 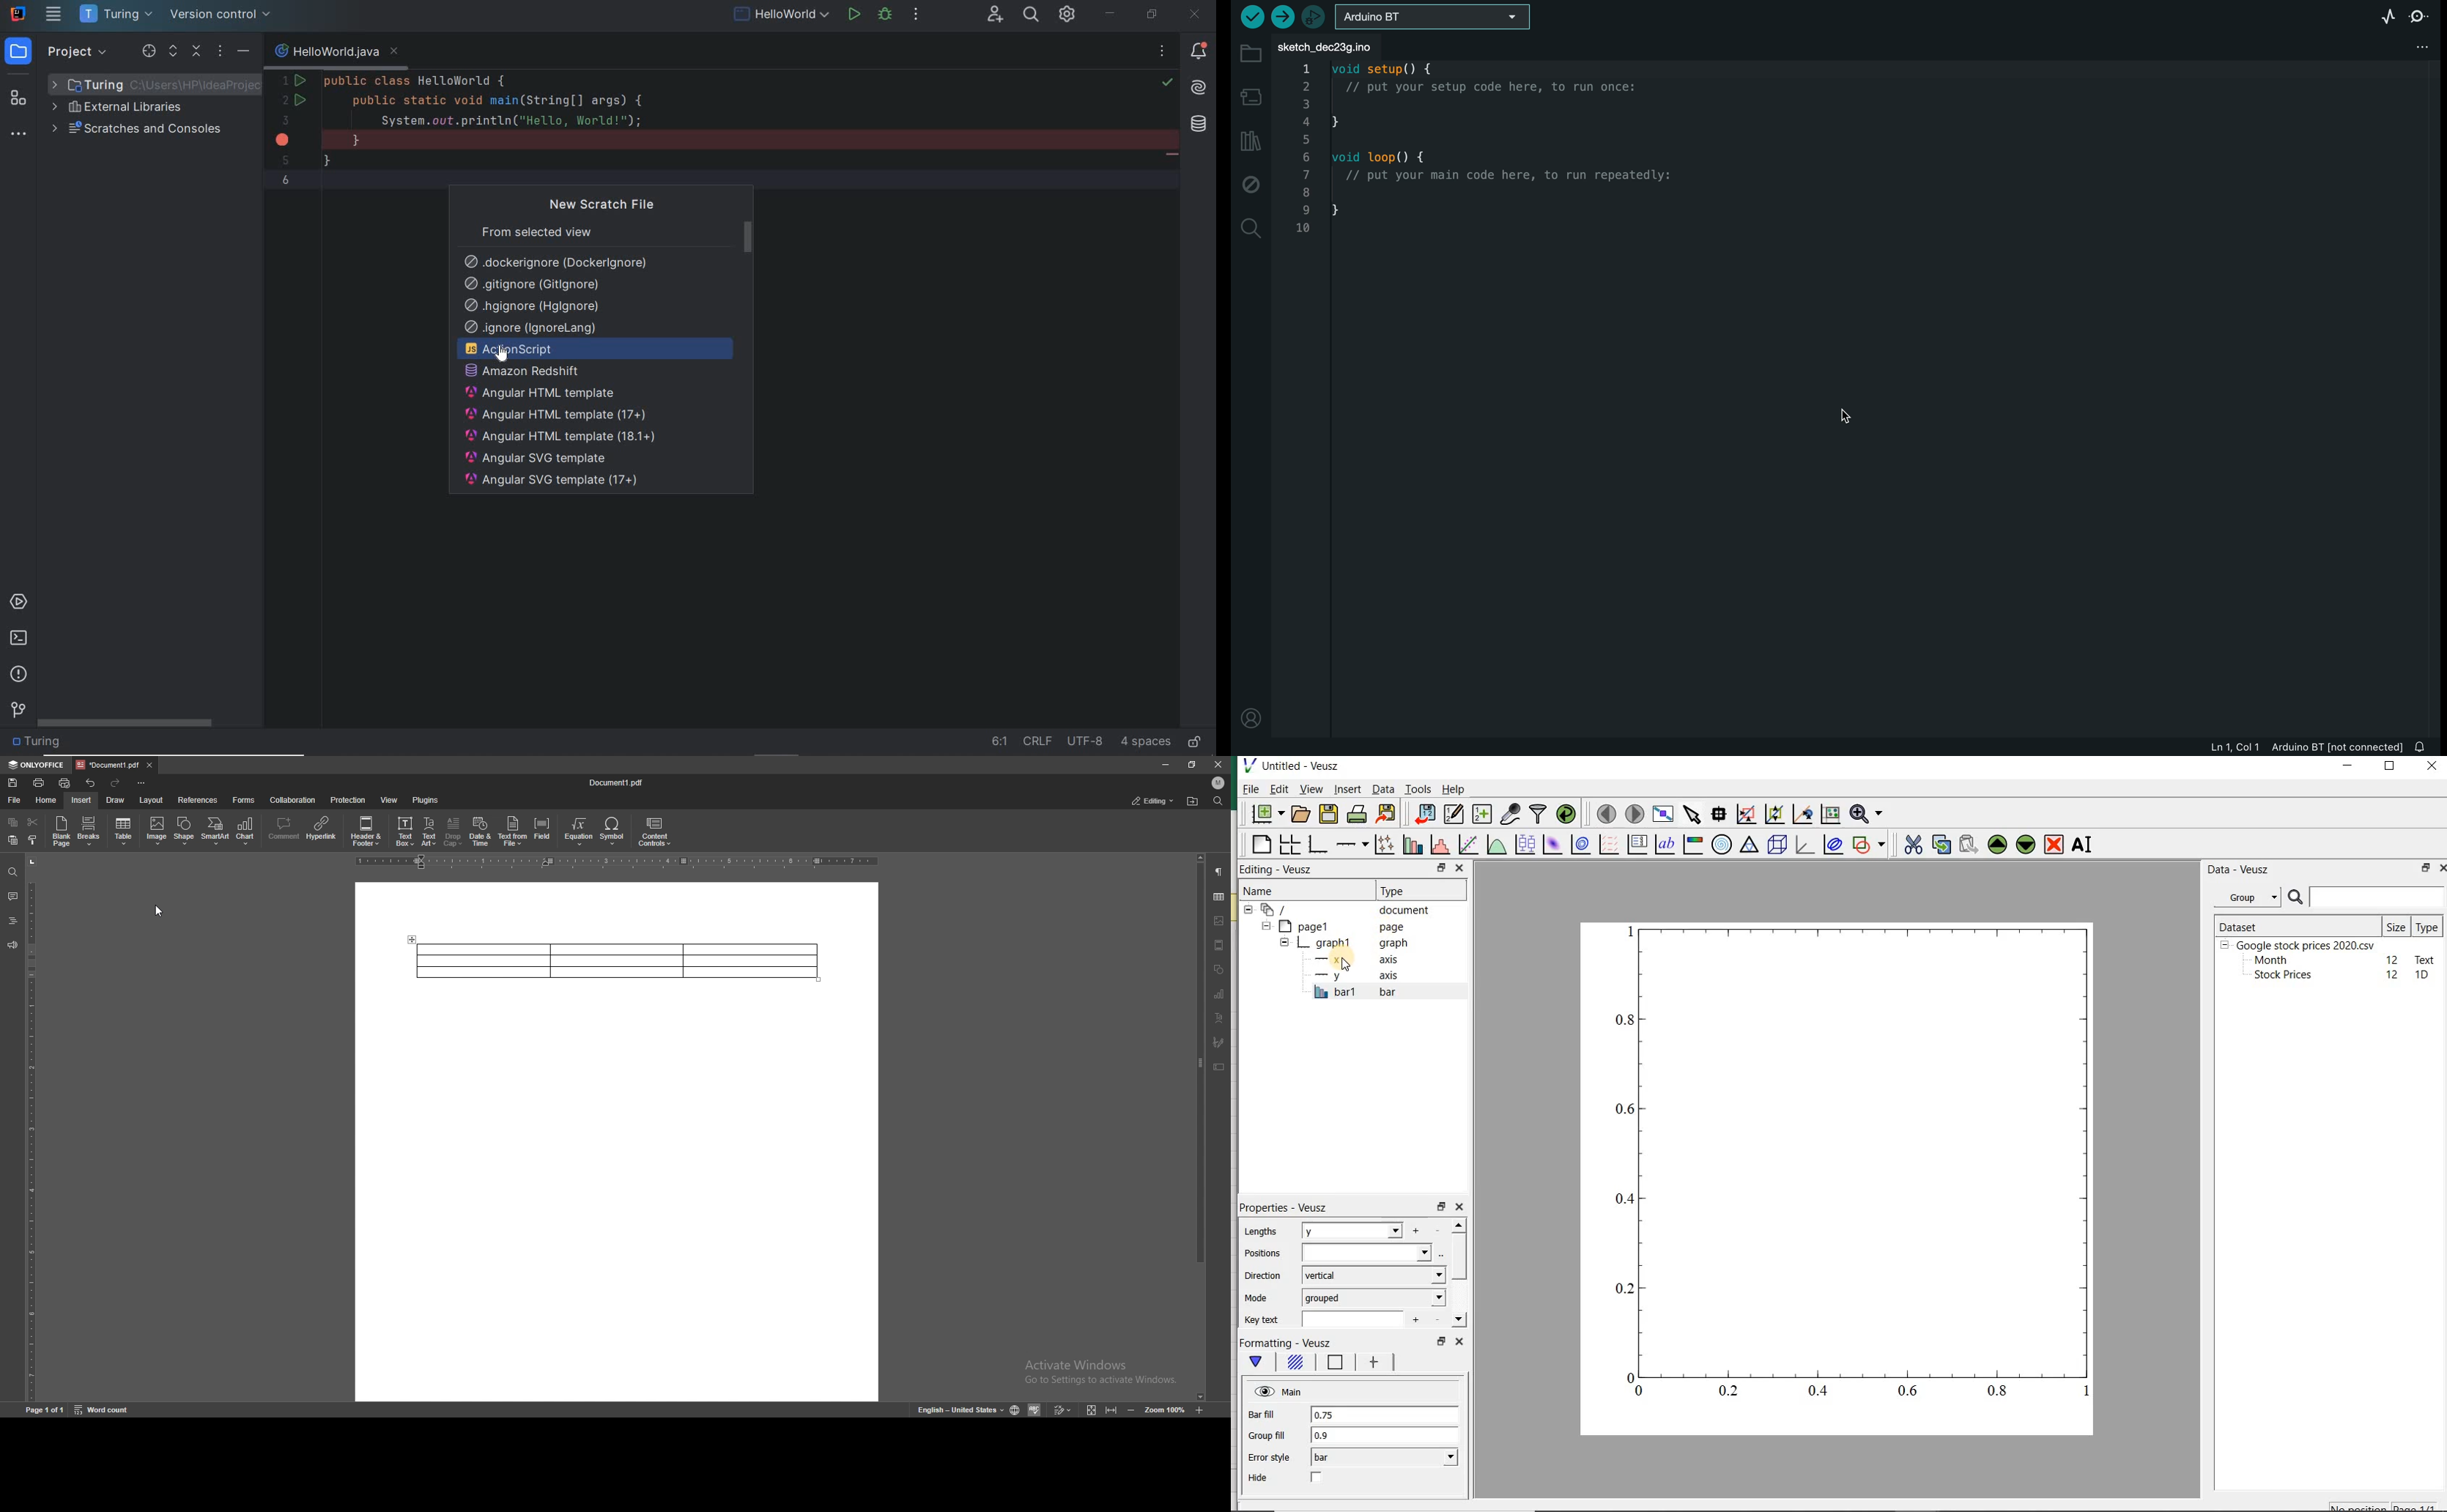 What do you see at coordinates (1387, 815) in the screenshot?
I see `export to graphics format` at bounding box center [1387, 815].